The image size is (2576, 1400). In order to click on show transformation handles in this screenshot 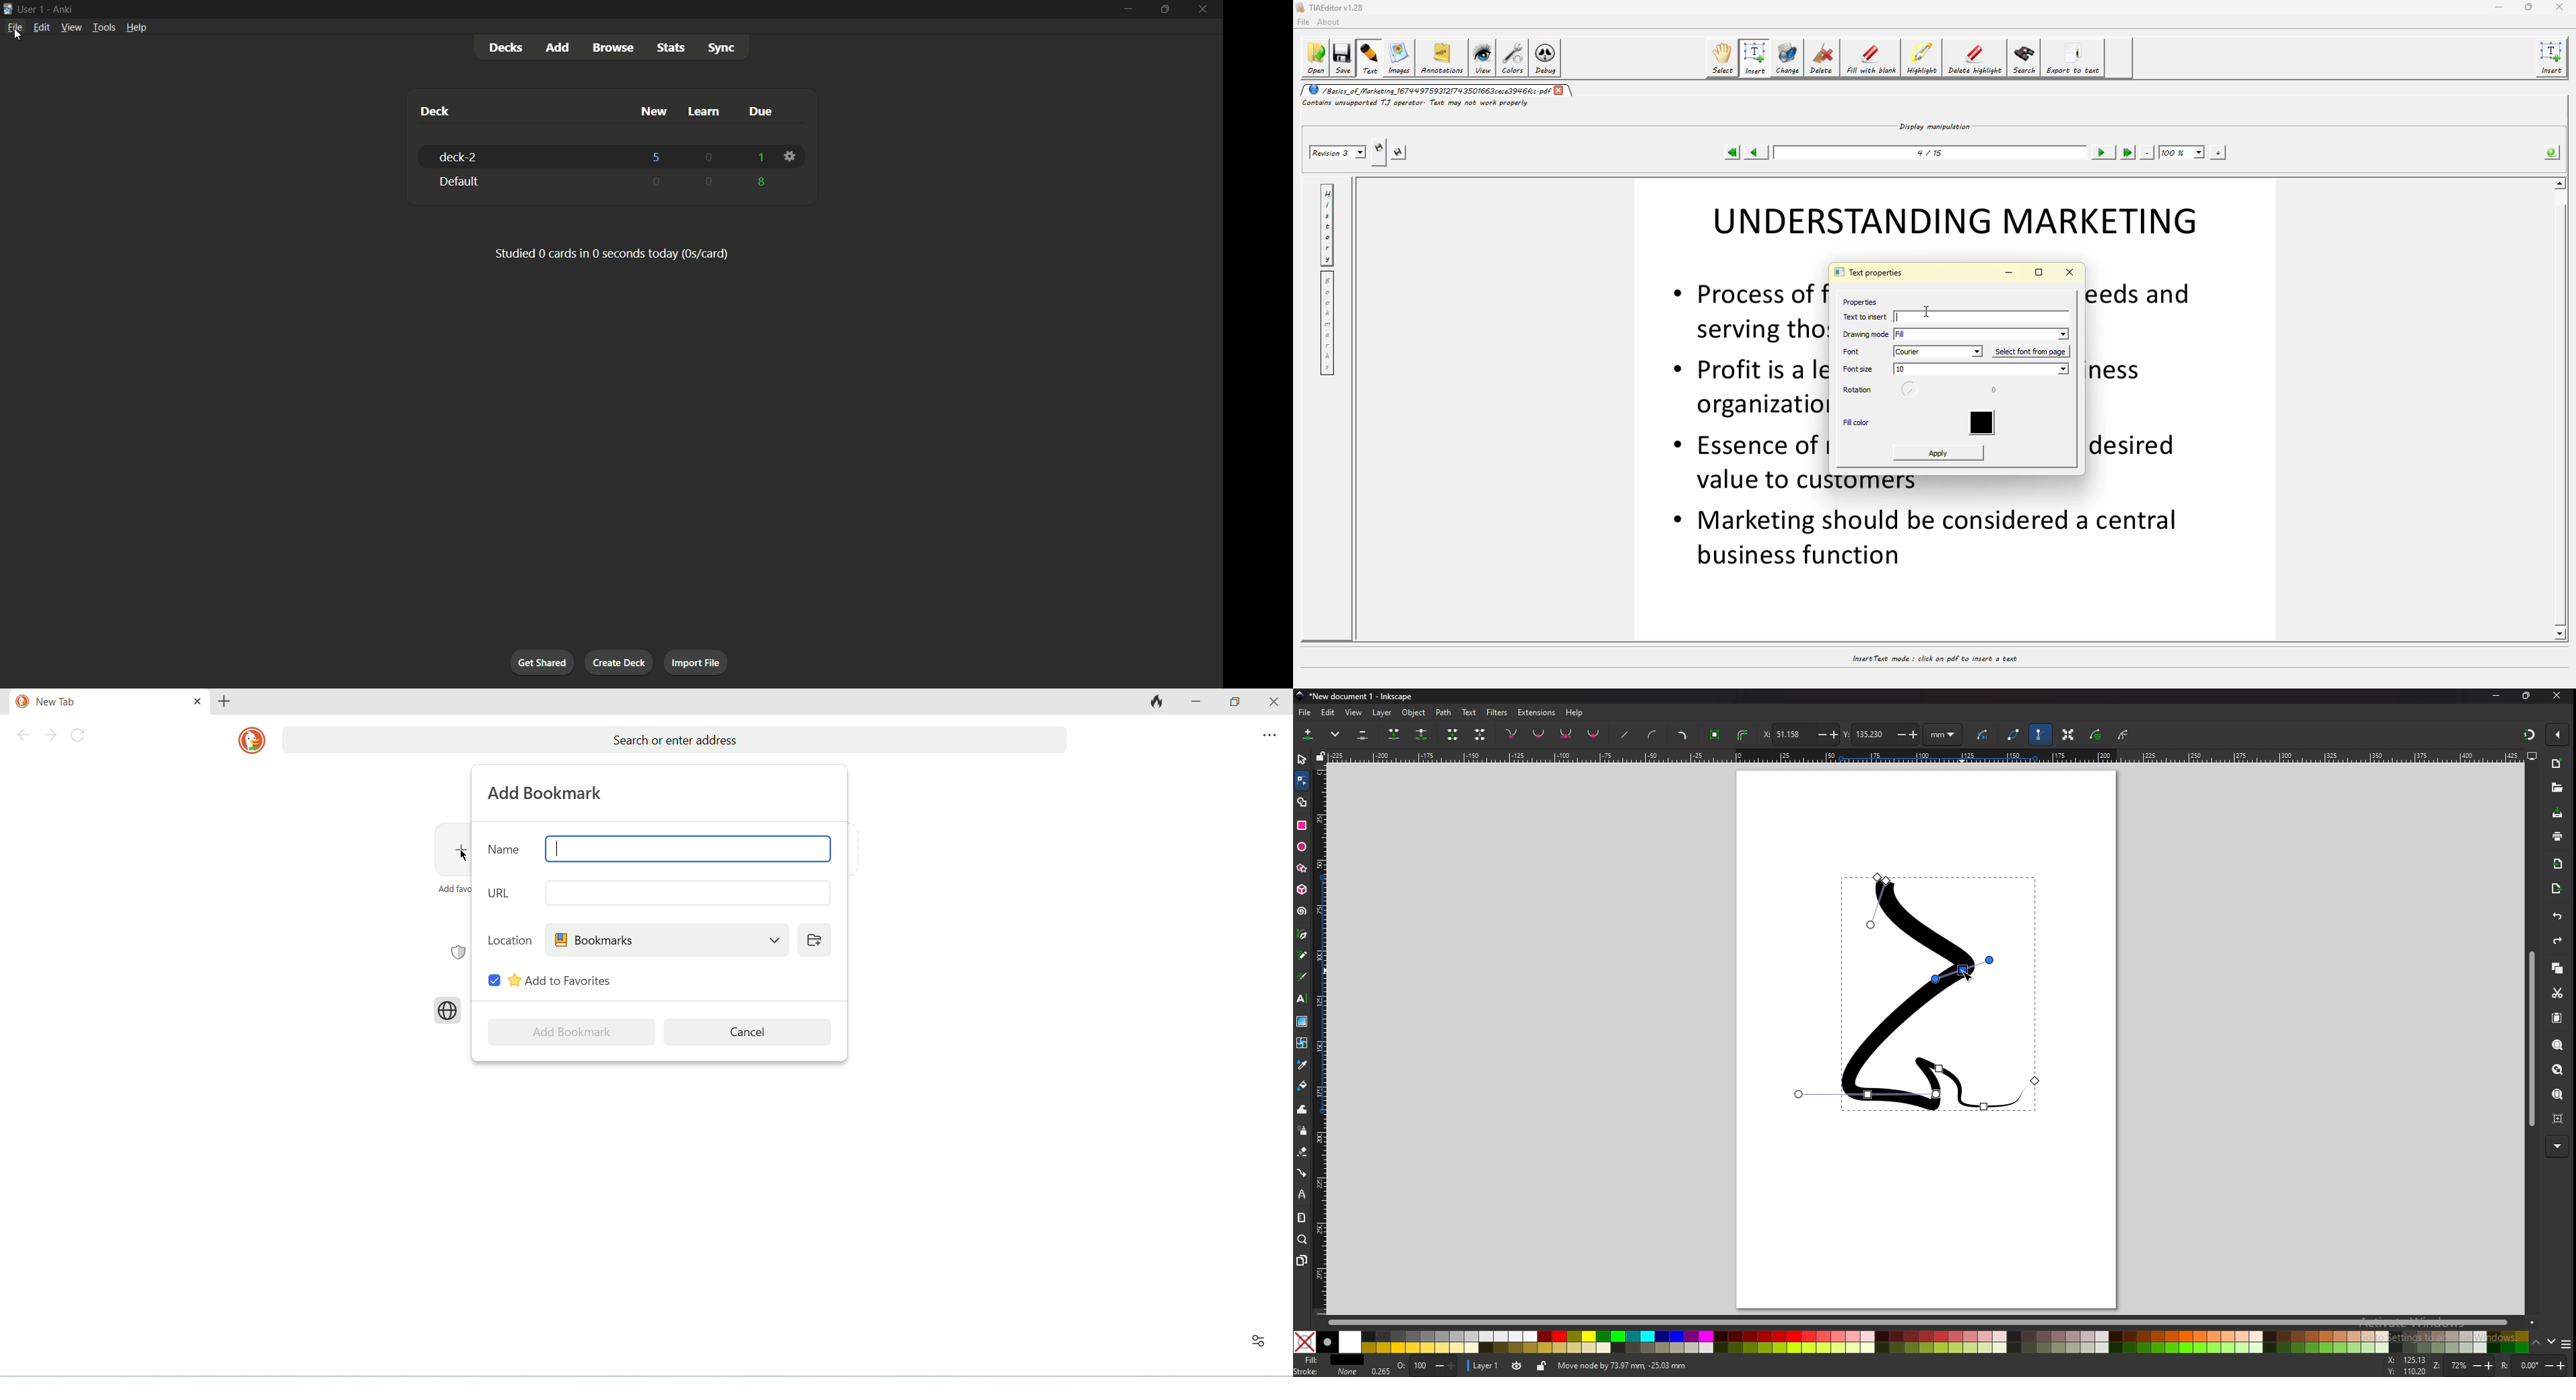, I will do `click(2068, 735)`.